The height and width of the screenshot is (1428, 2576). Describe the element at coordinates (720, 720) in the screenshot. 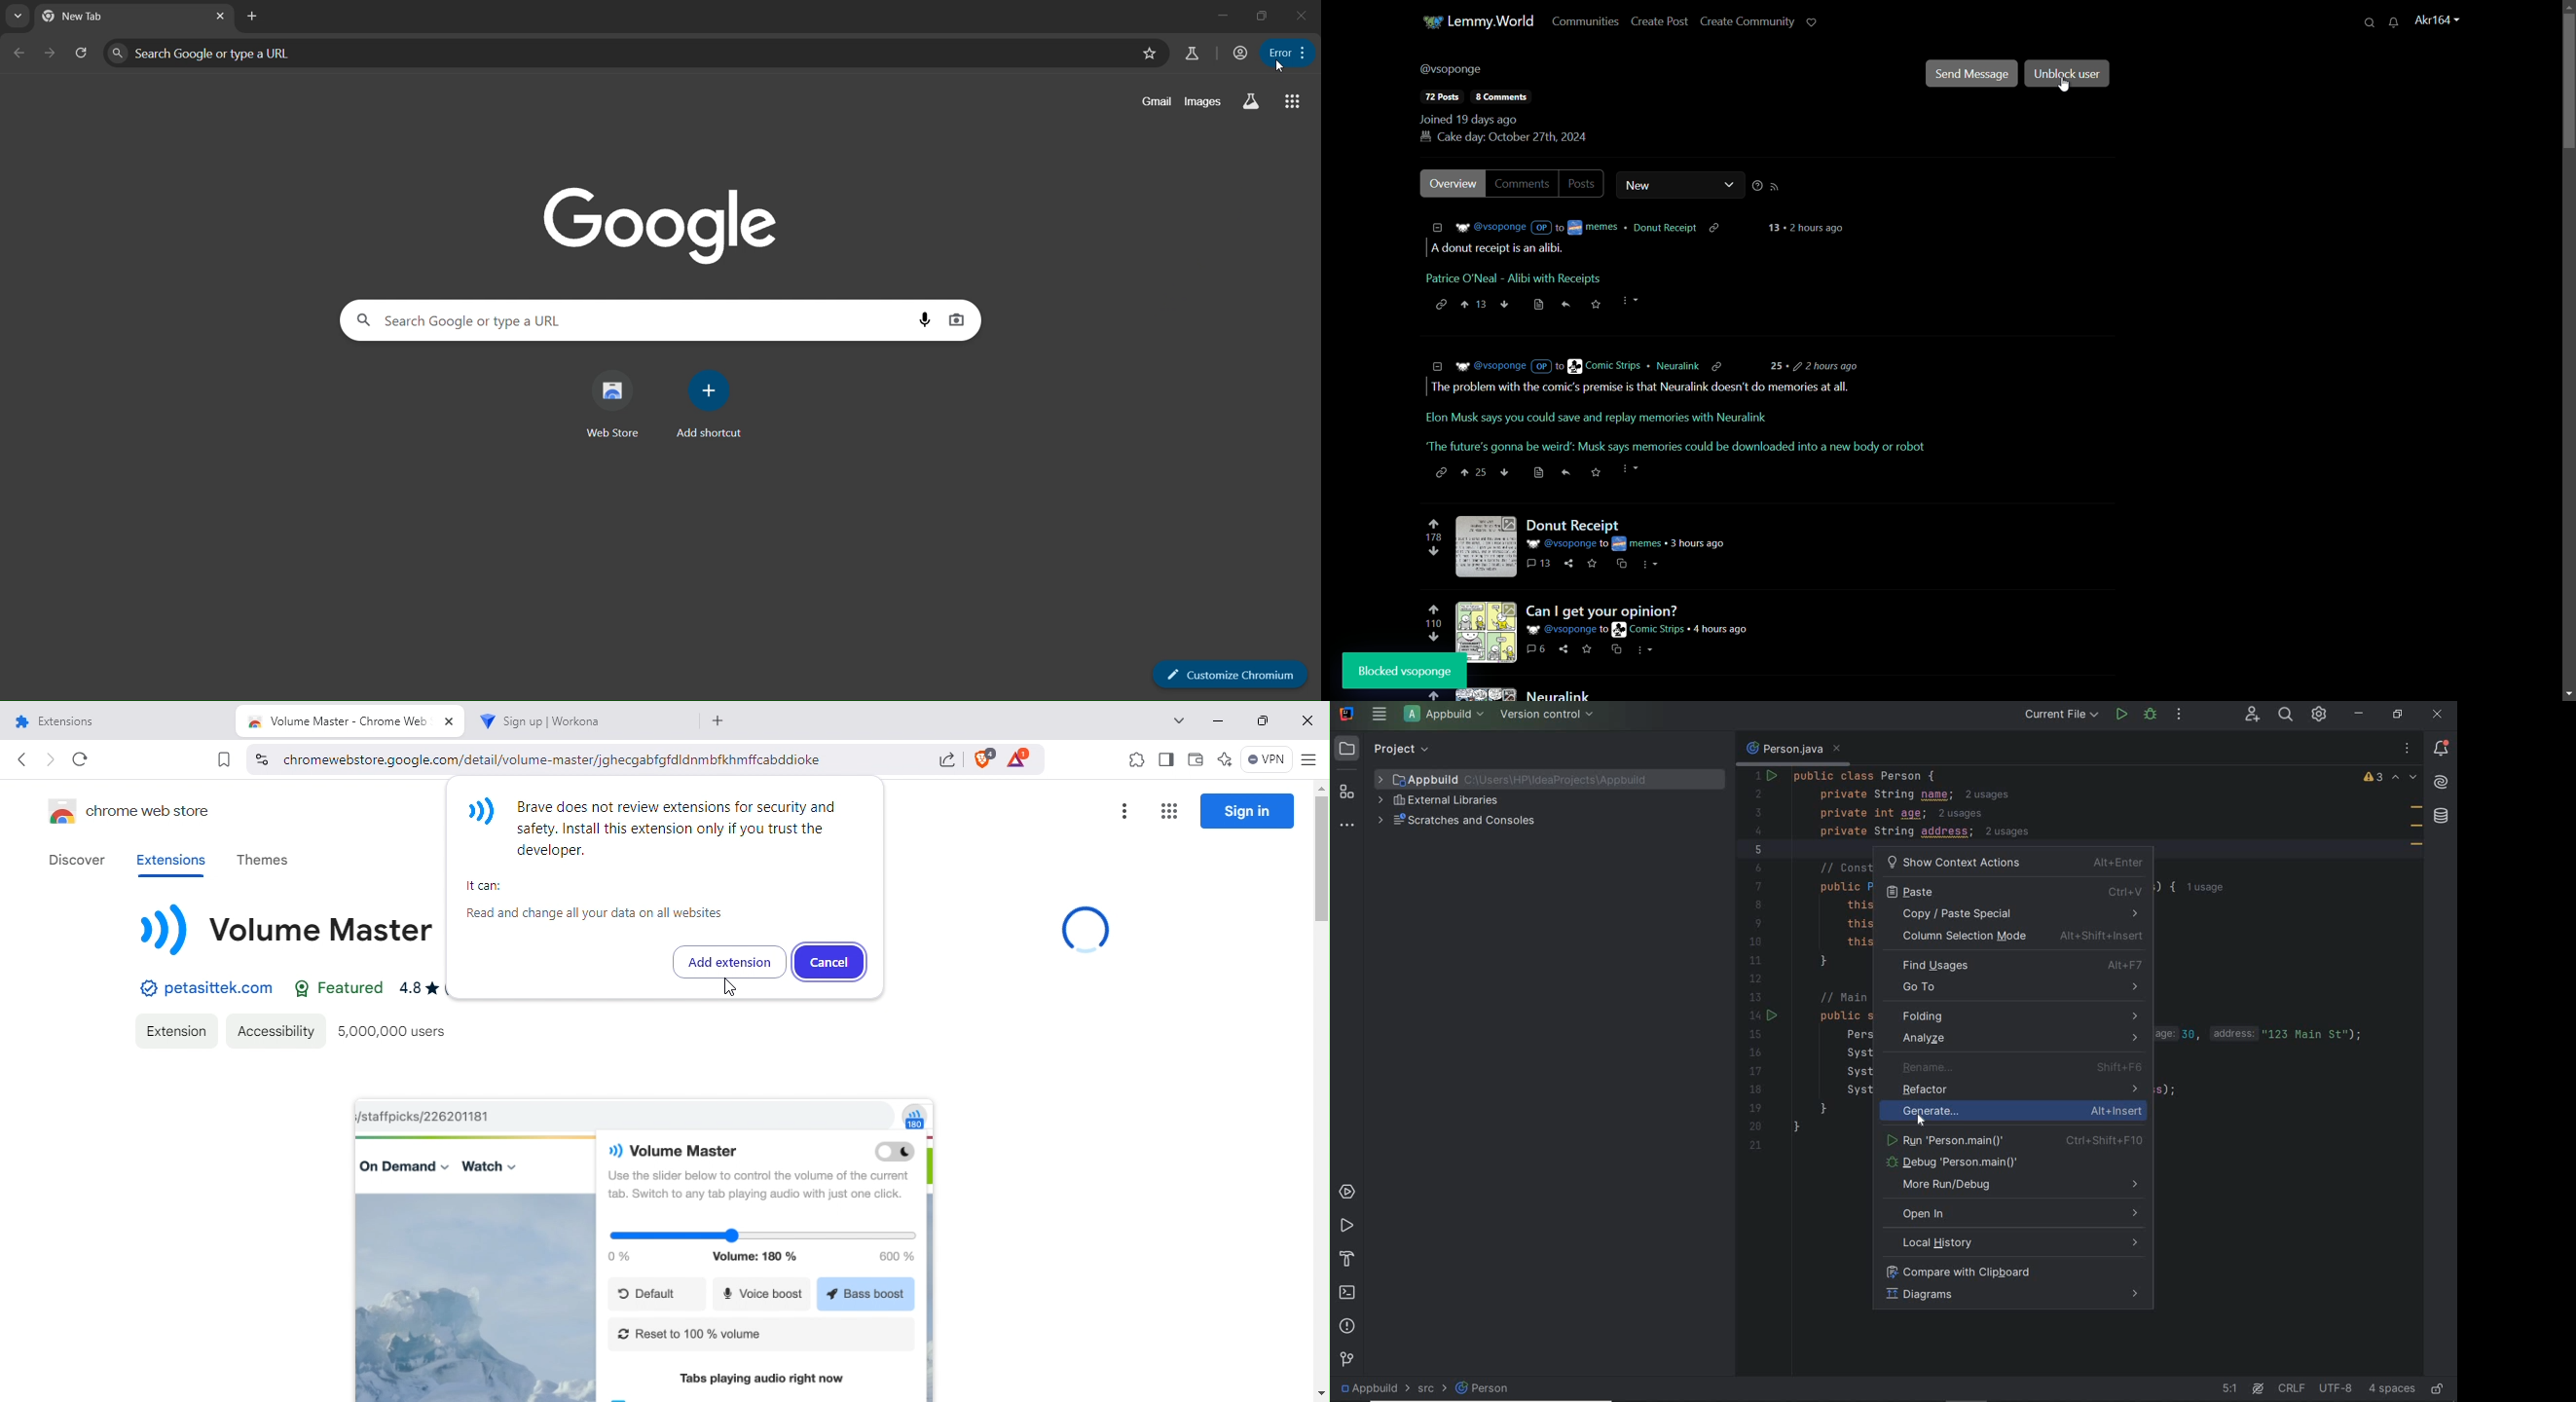

I see `new tab ` at that location.